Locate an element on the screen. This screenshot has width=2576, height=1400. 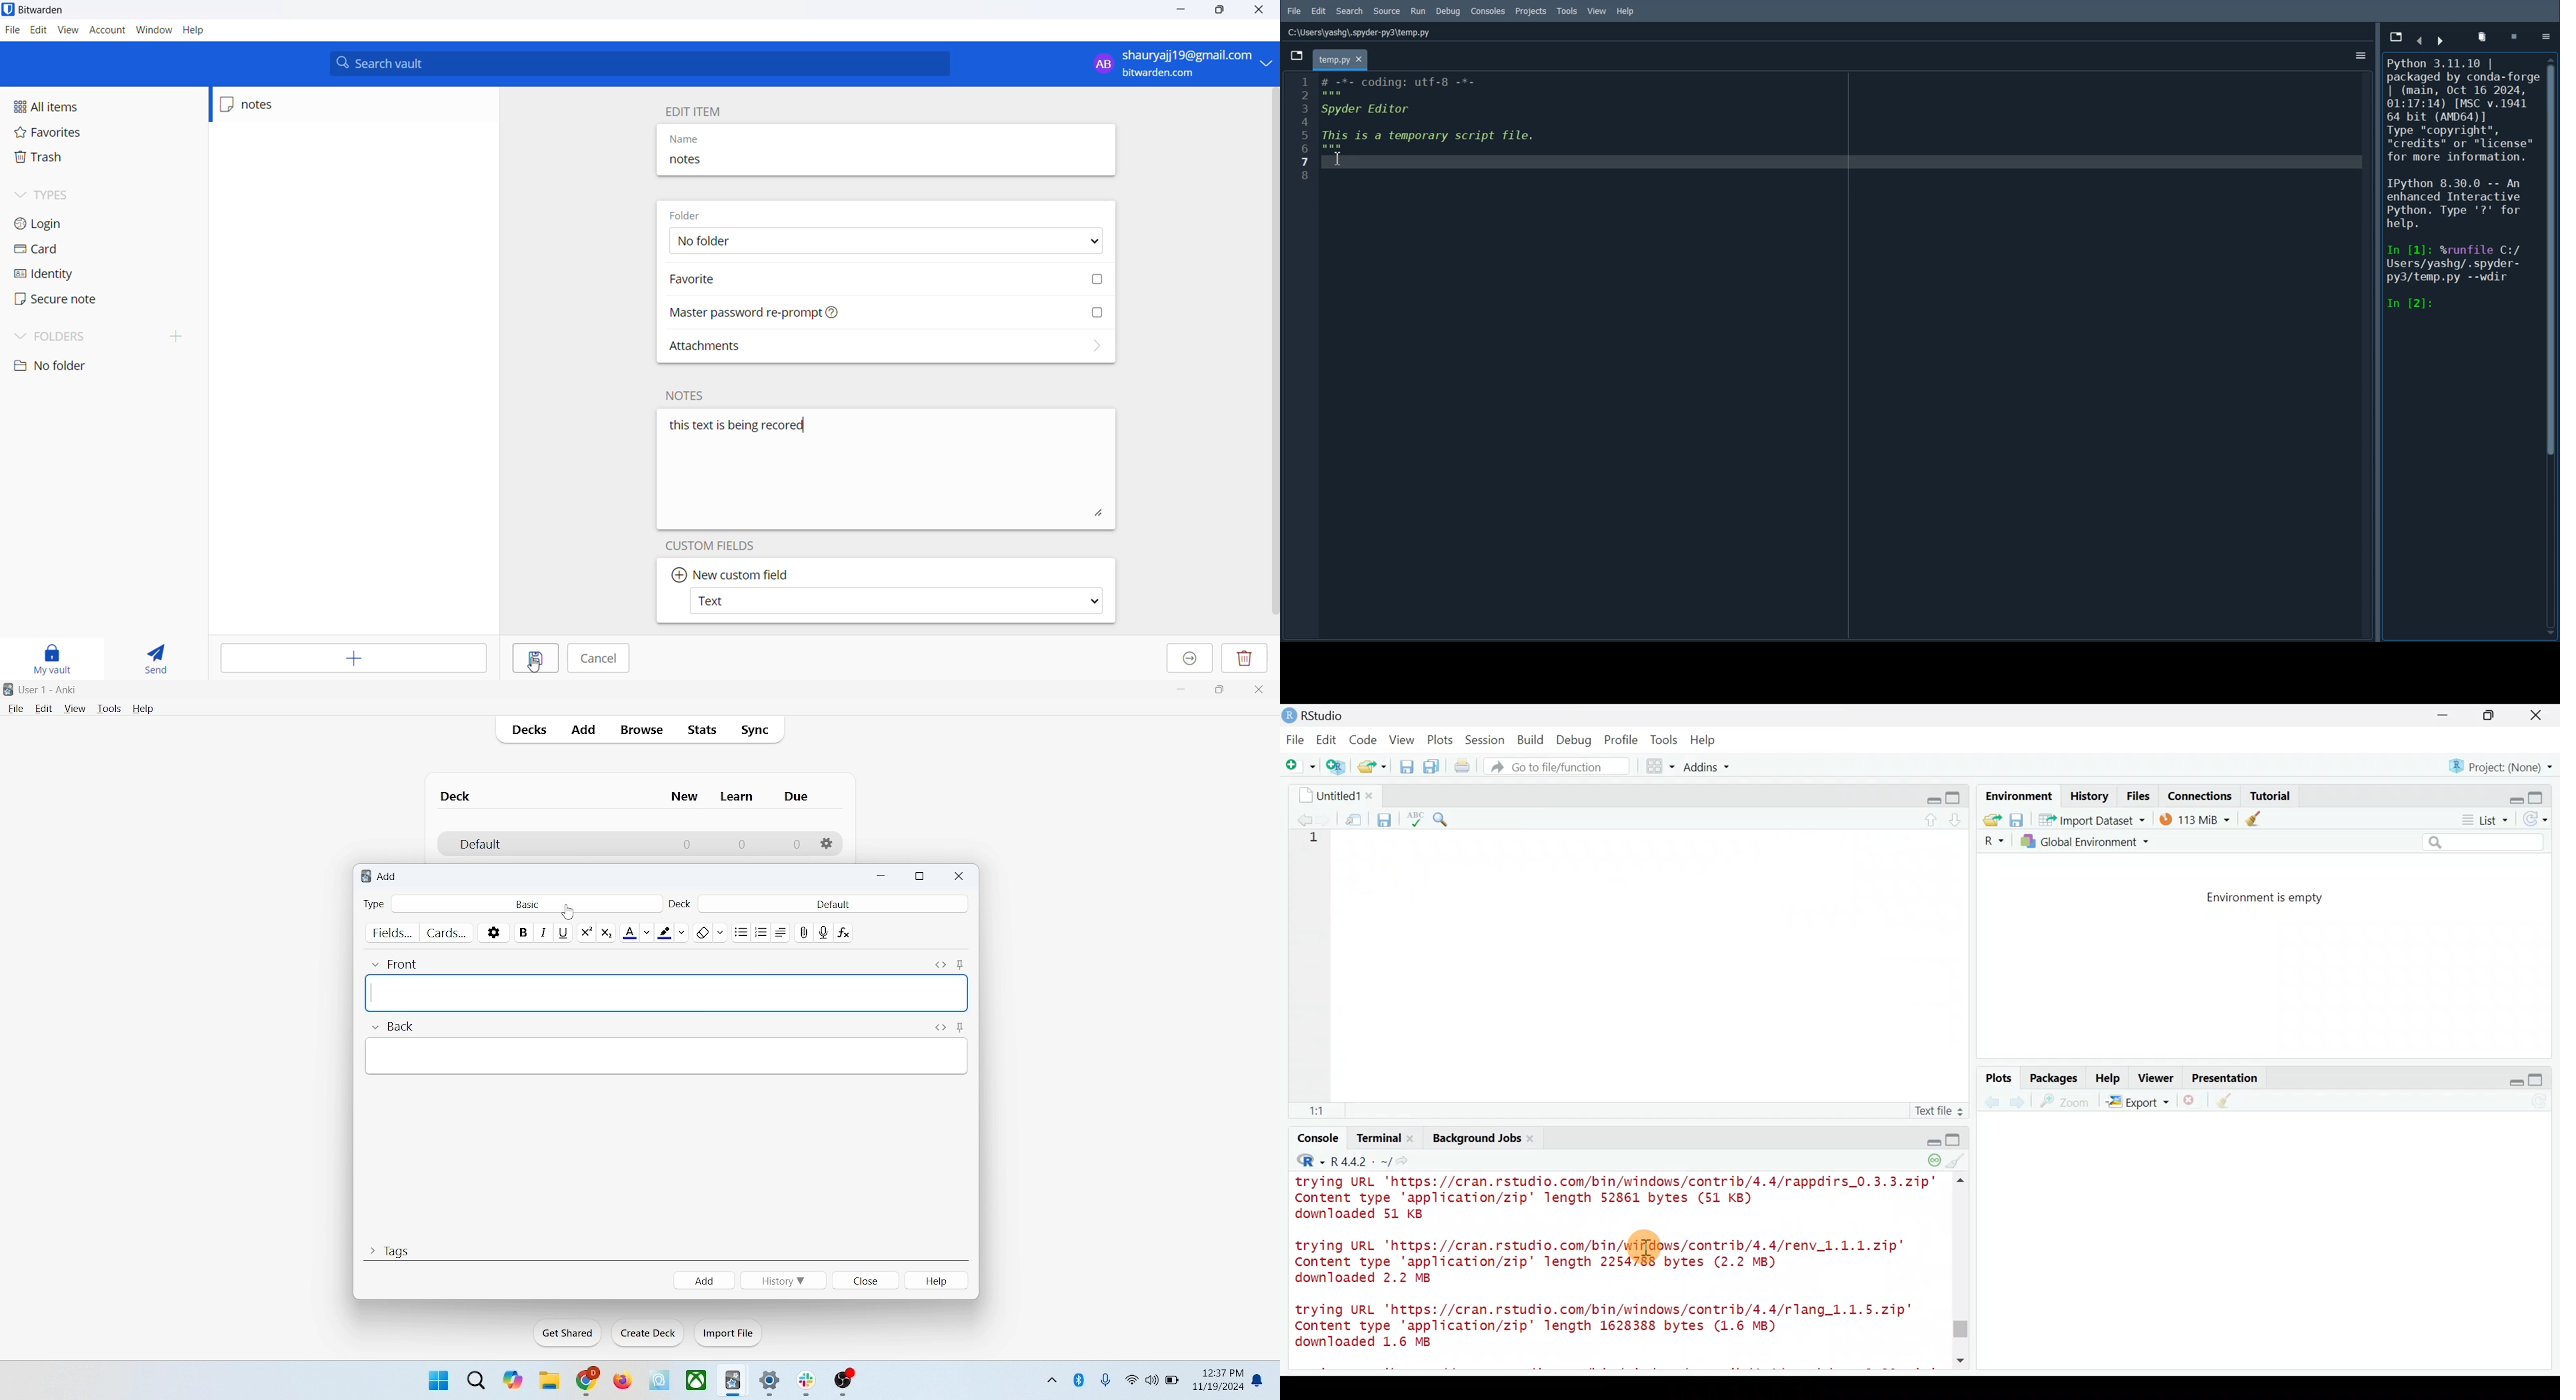
move curser right is located at coordinates (2421, 41).